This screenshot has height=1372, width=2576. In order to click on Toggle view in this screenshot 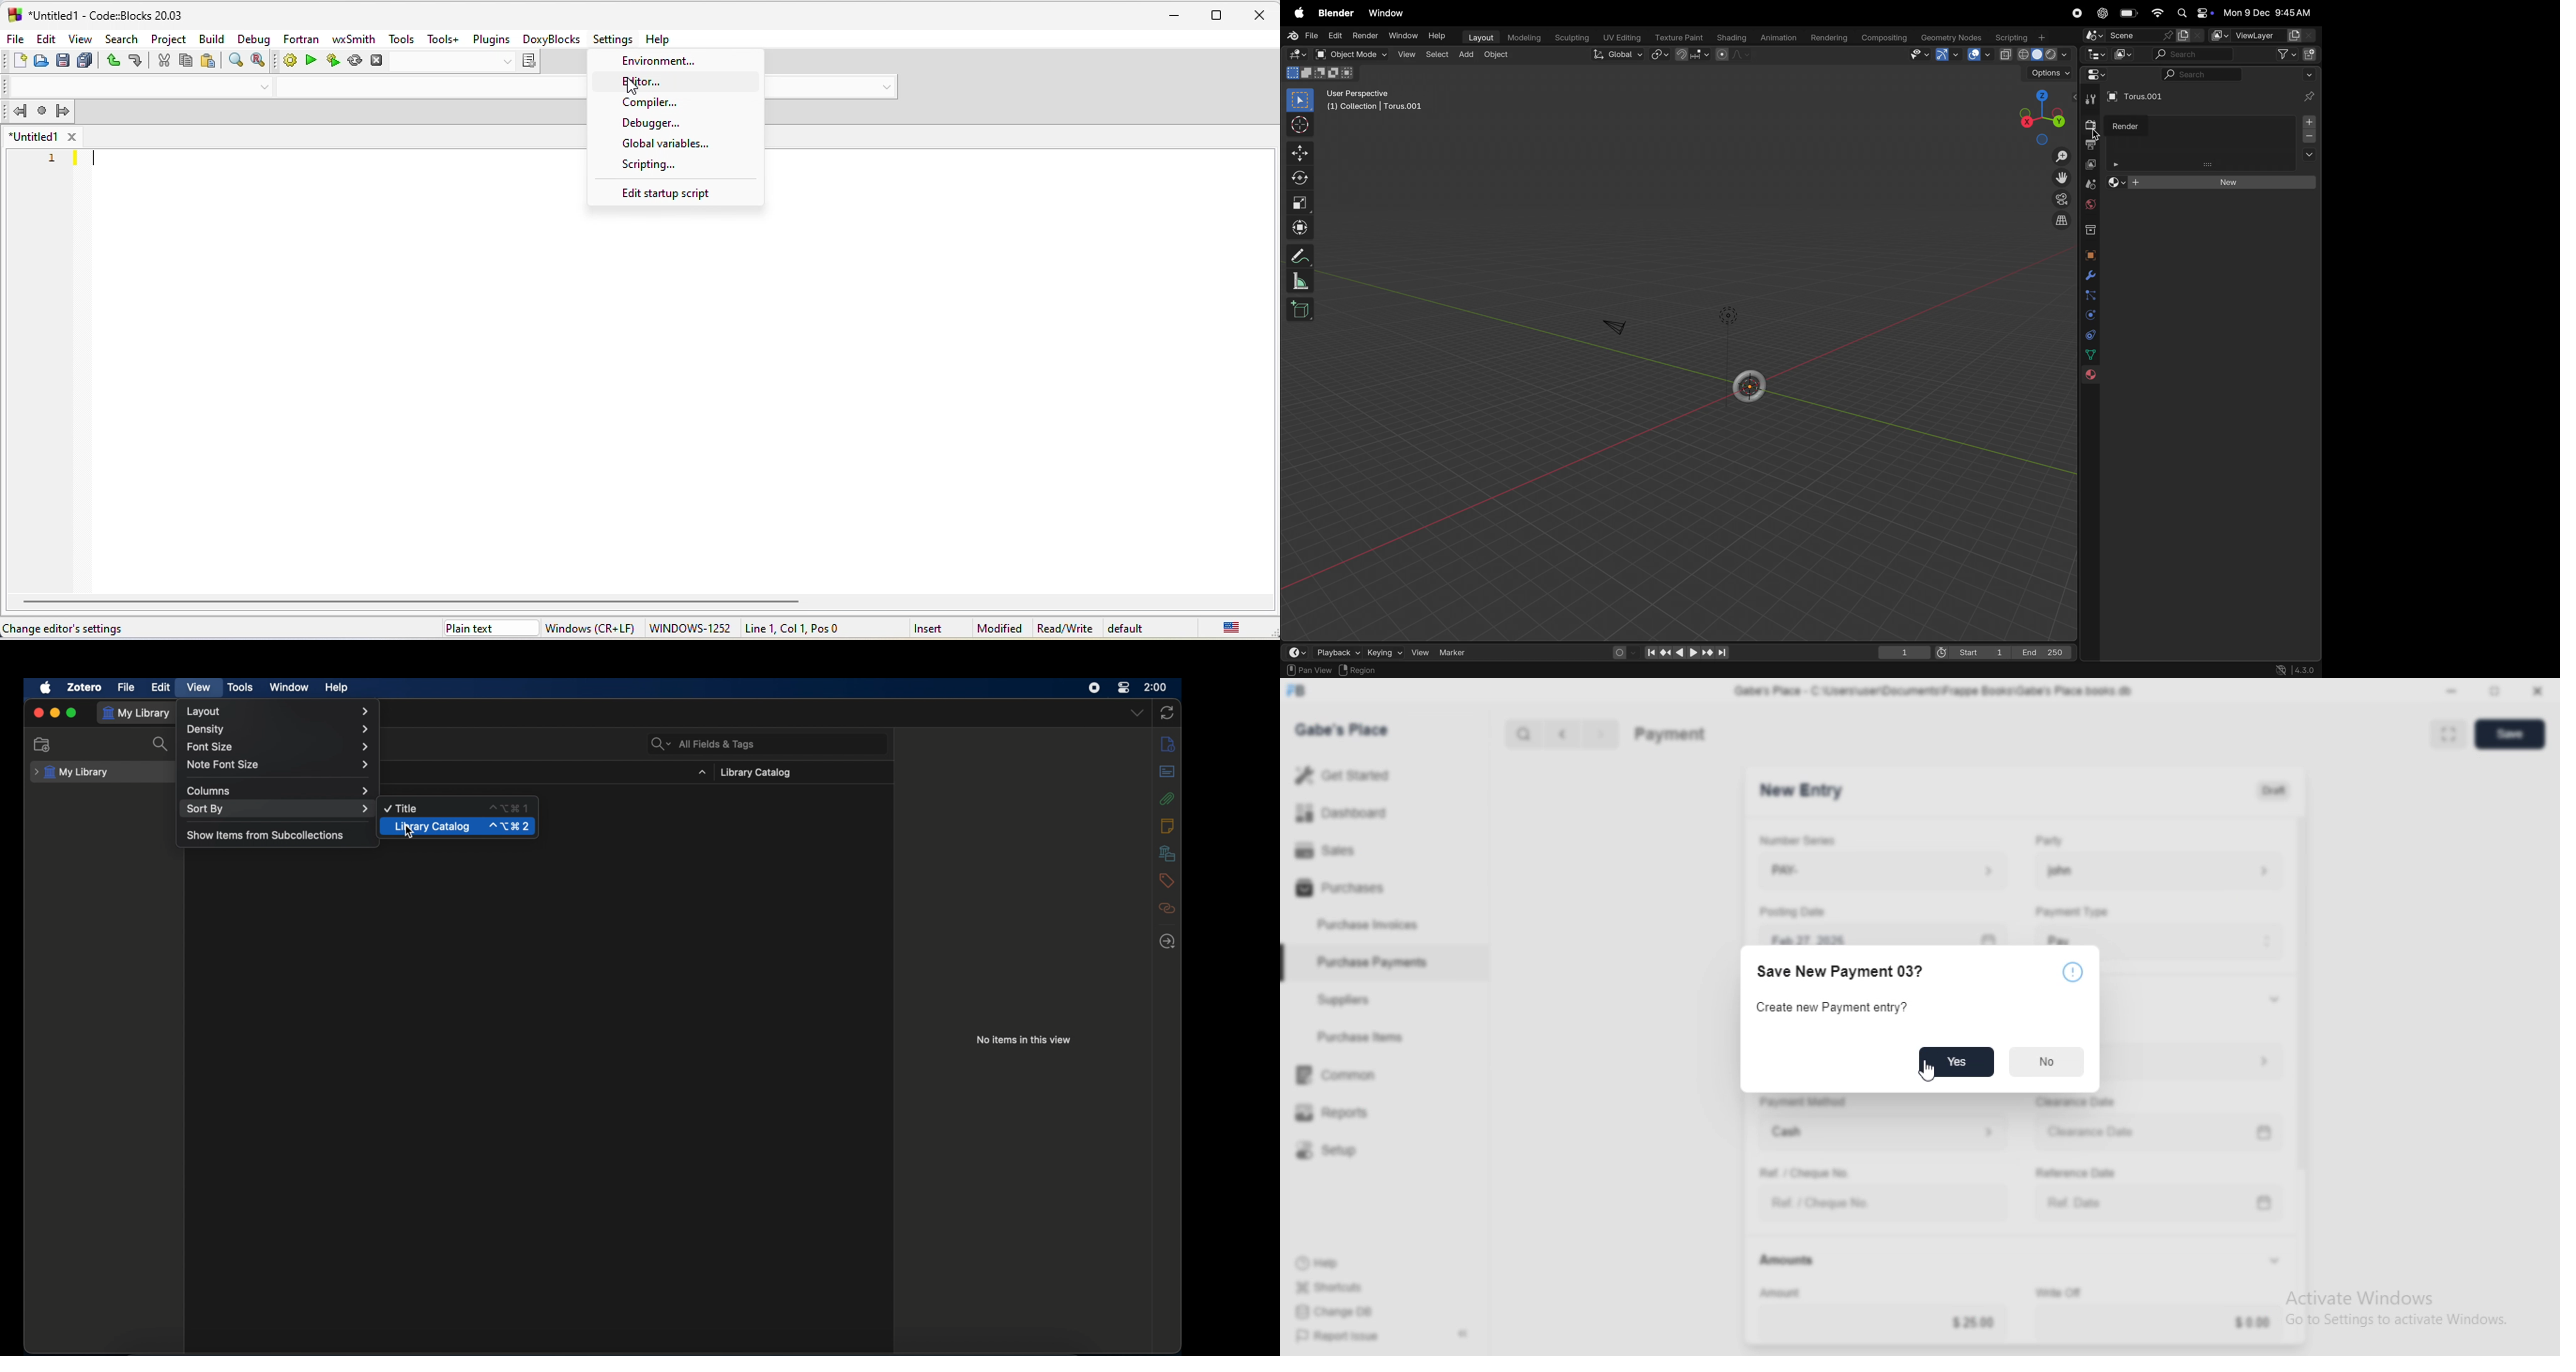, I will do `click(2060, 177)`.